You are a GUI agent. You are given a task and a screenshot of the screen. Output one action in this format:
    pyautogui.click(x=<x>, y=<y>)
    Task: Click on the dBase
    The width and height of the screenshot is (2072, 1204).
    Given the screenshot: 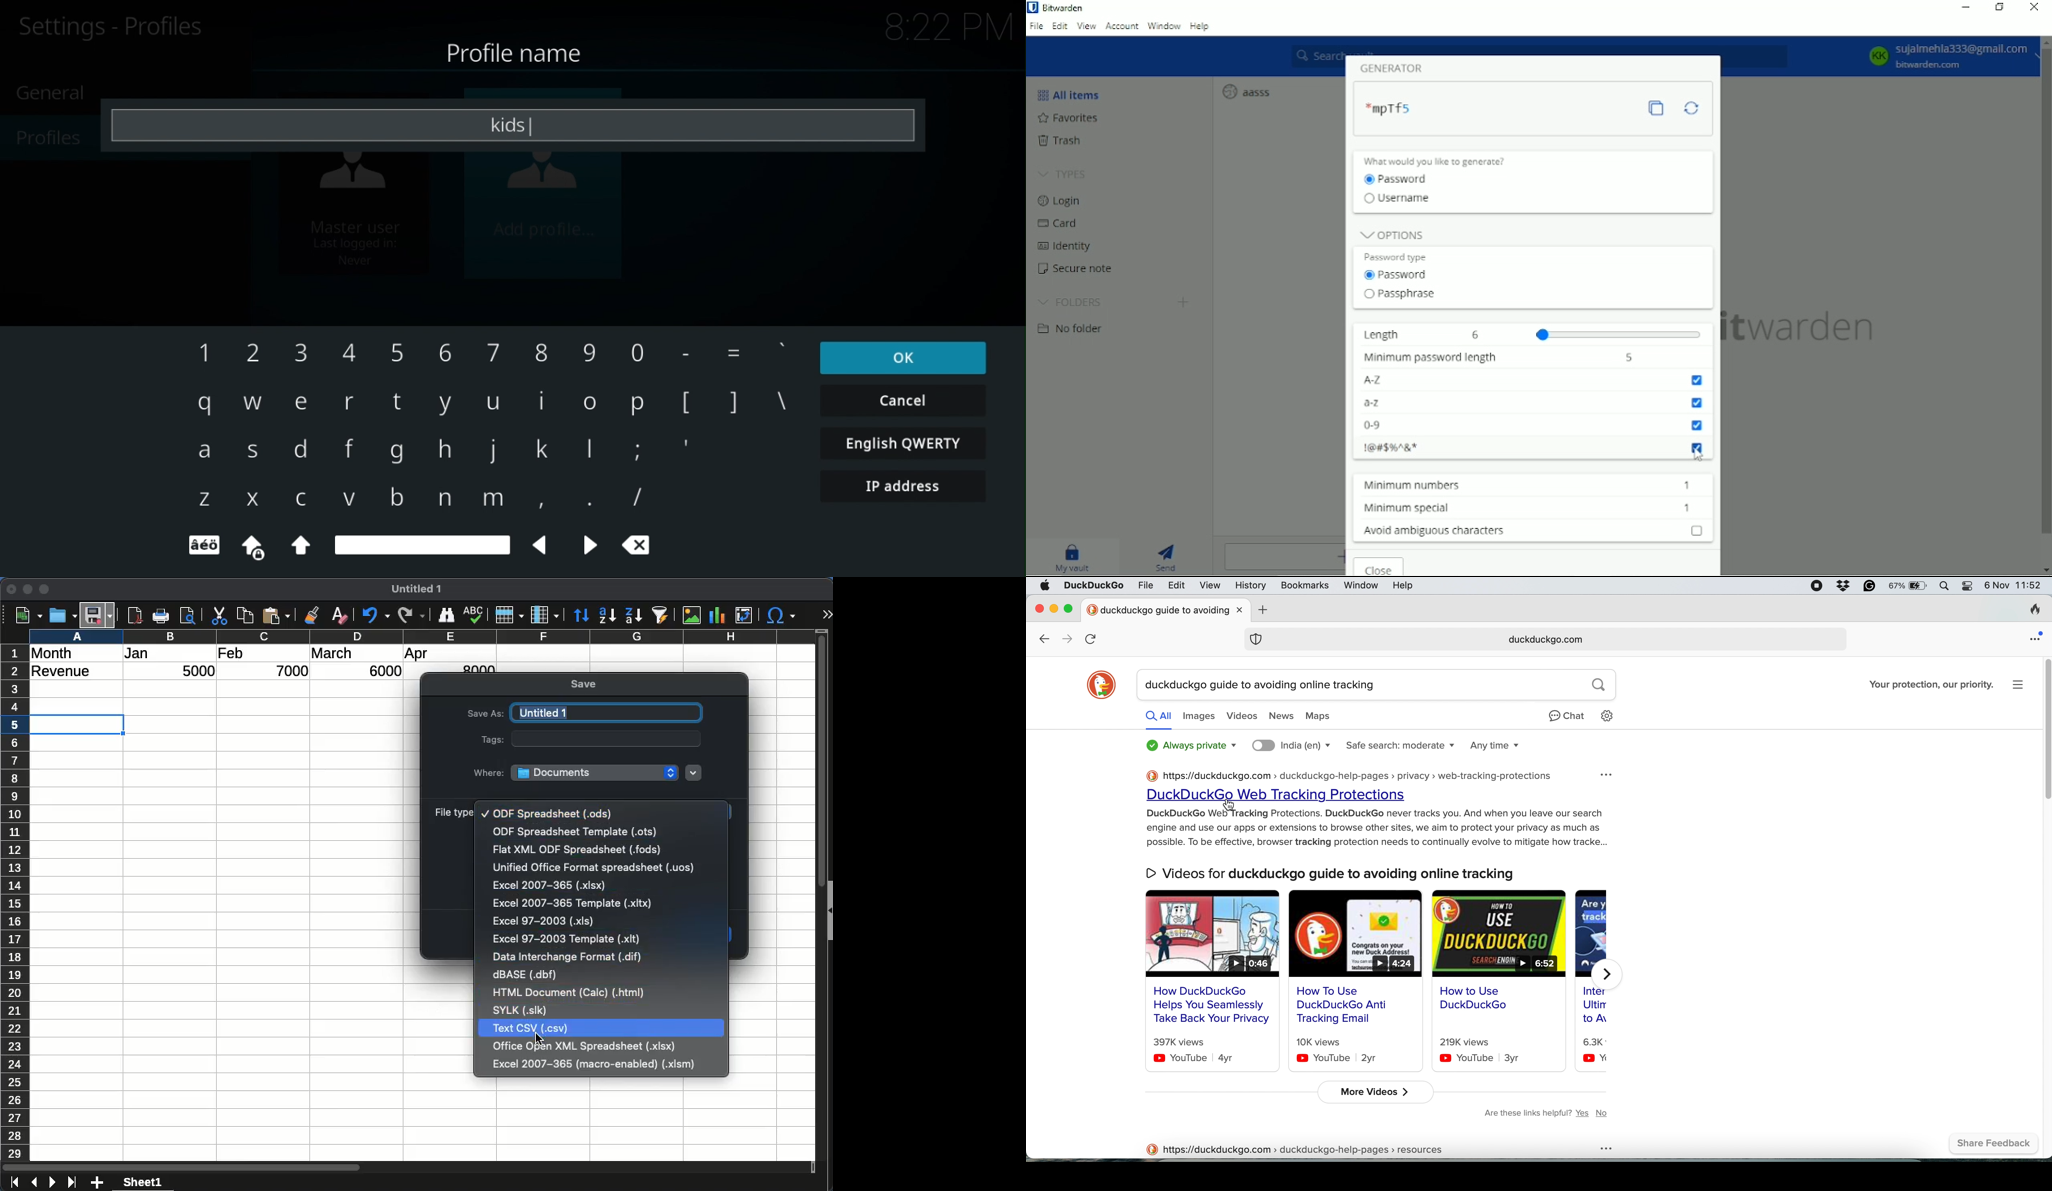 What is the action you would take?
    pyautogui.click(x=528, y=977)
    